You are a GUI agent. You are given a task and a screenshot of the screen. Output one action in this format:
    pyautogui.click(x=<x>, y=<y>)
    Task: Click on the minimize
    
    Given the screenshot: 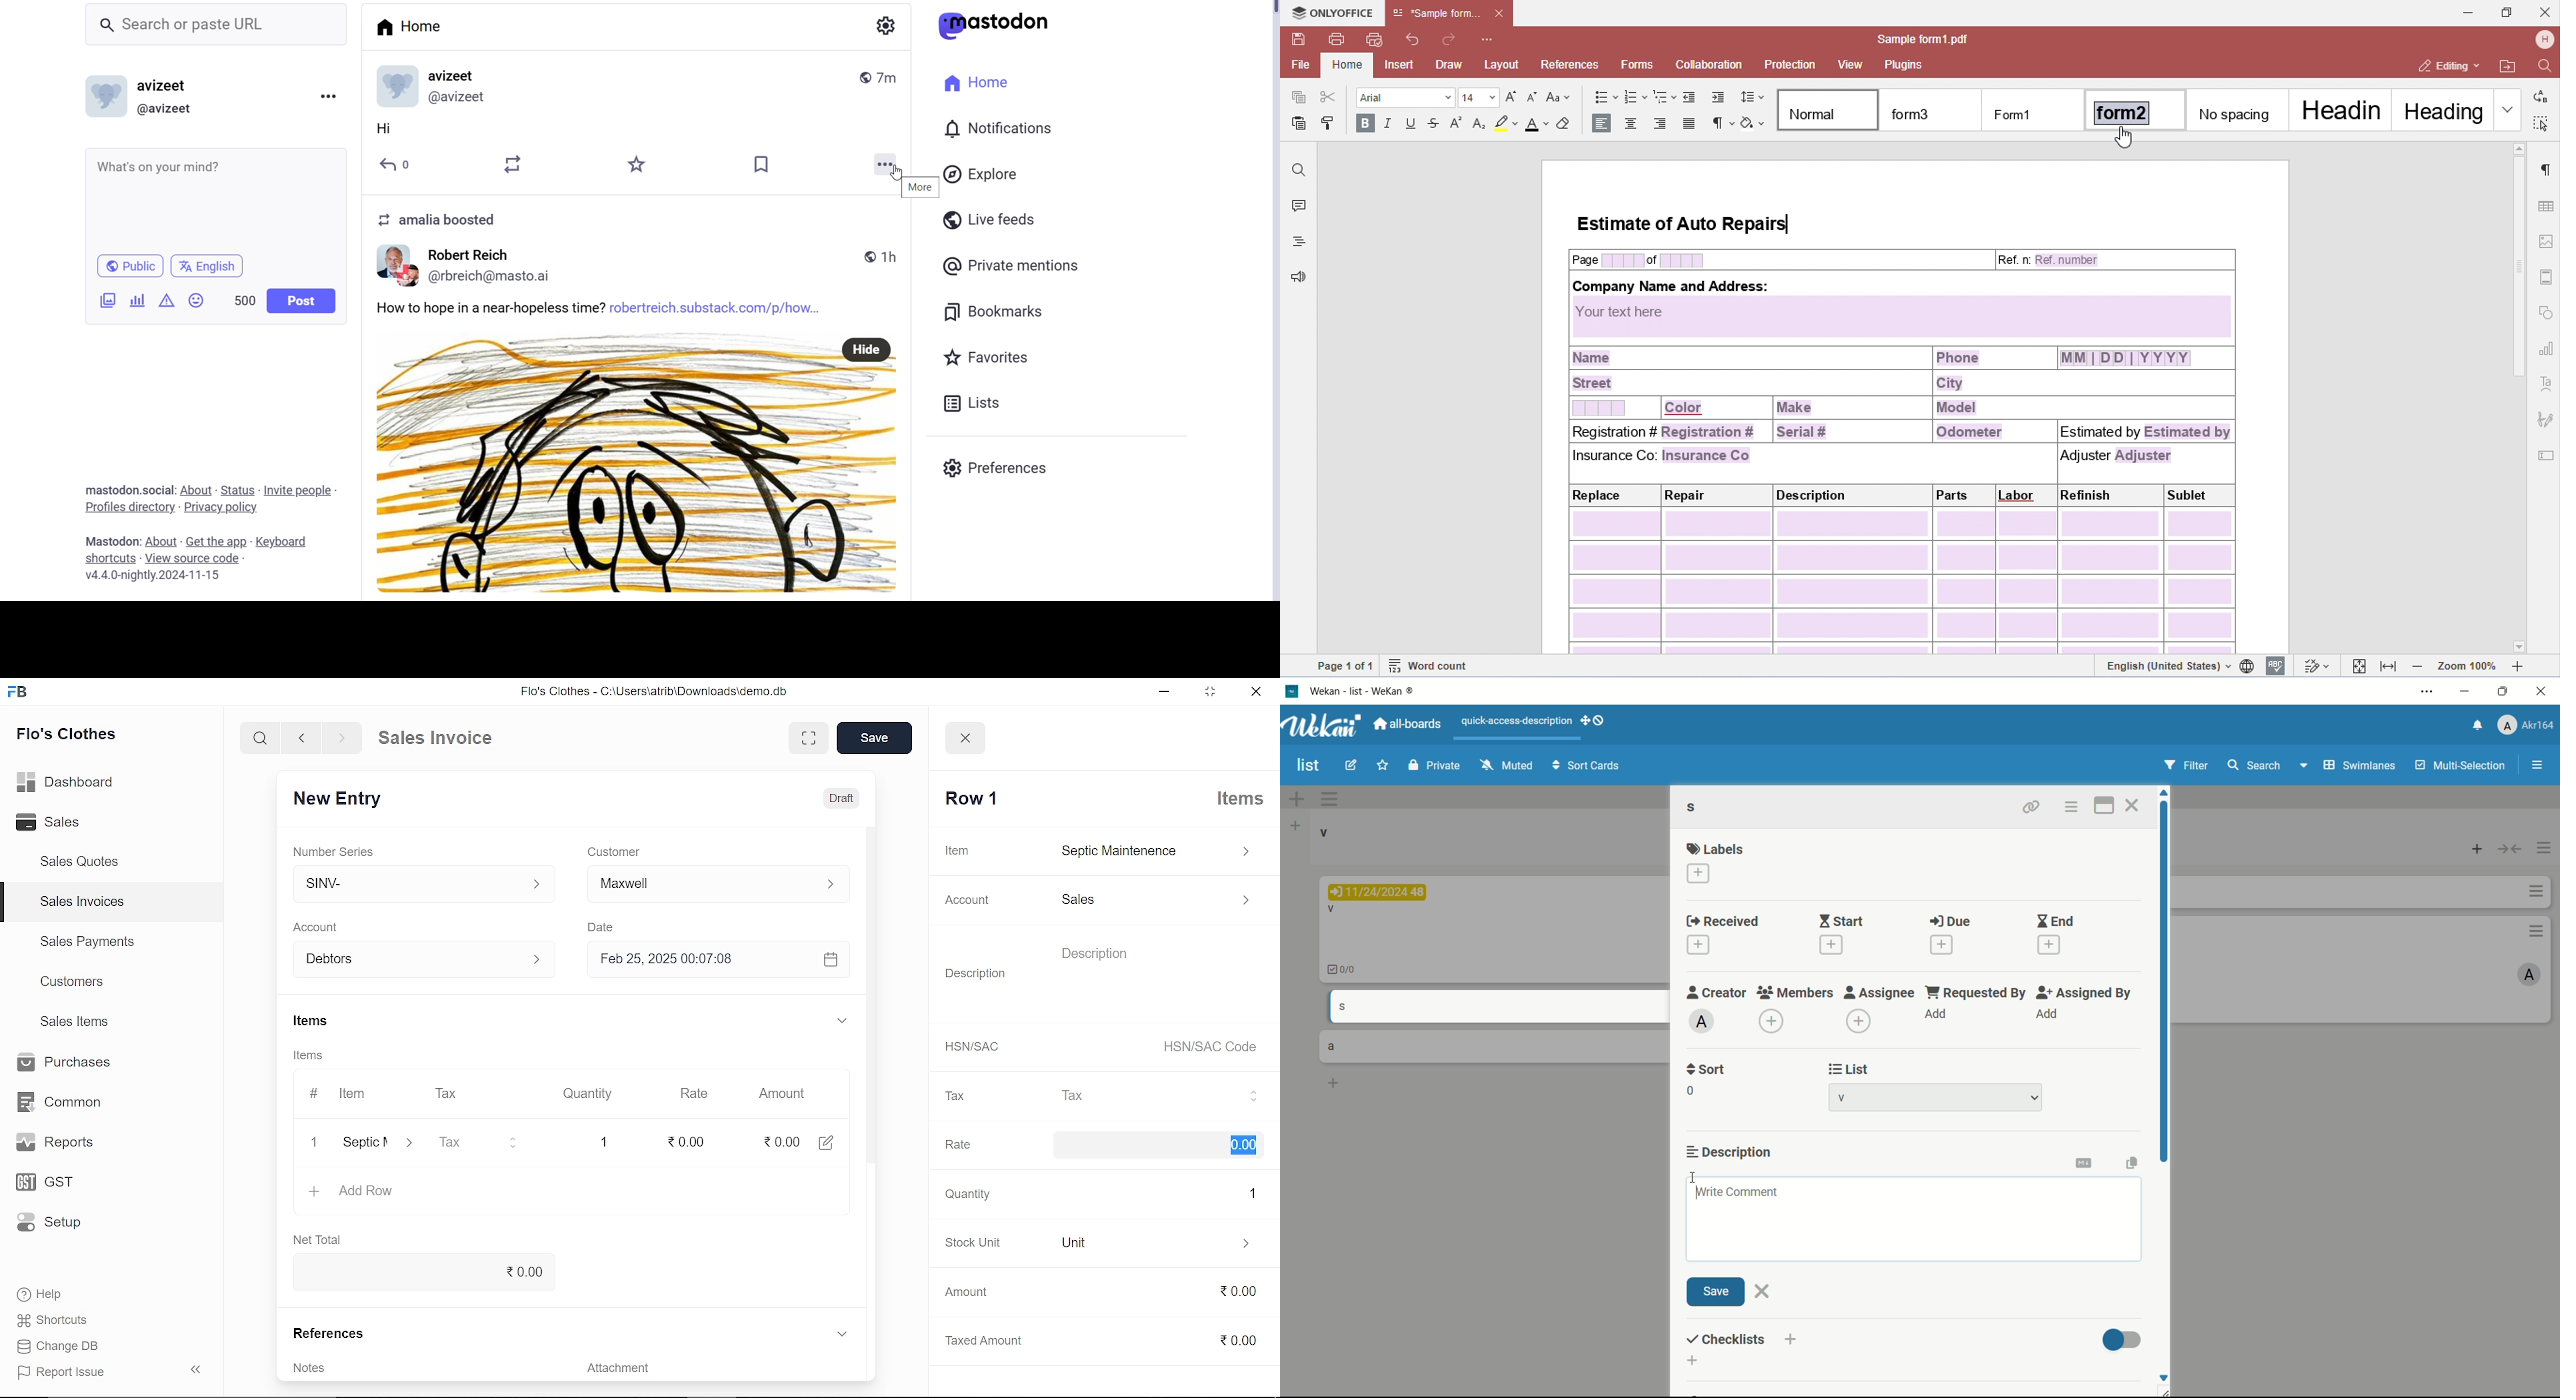 What is the action you would take?
    pyautogui.click(x=1160, y=692)
    